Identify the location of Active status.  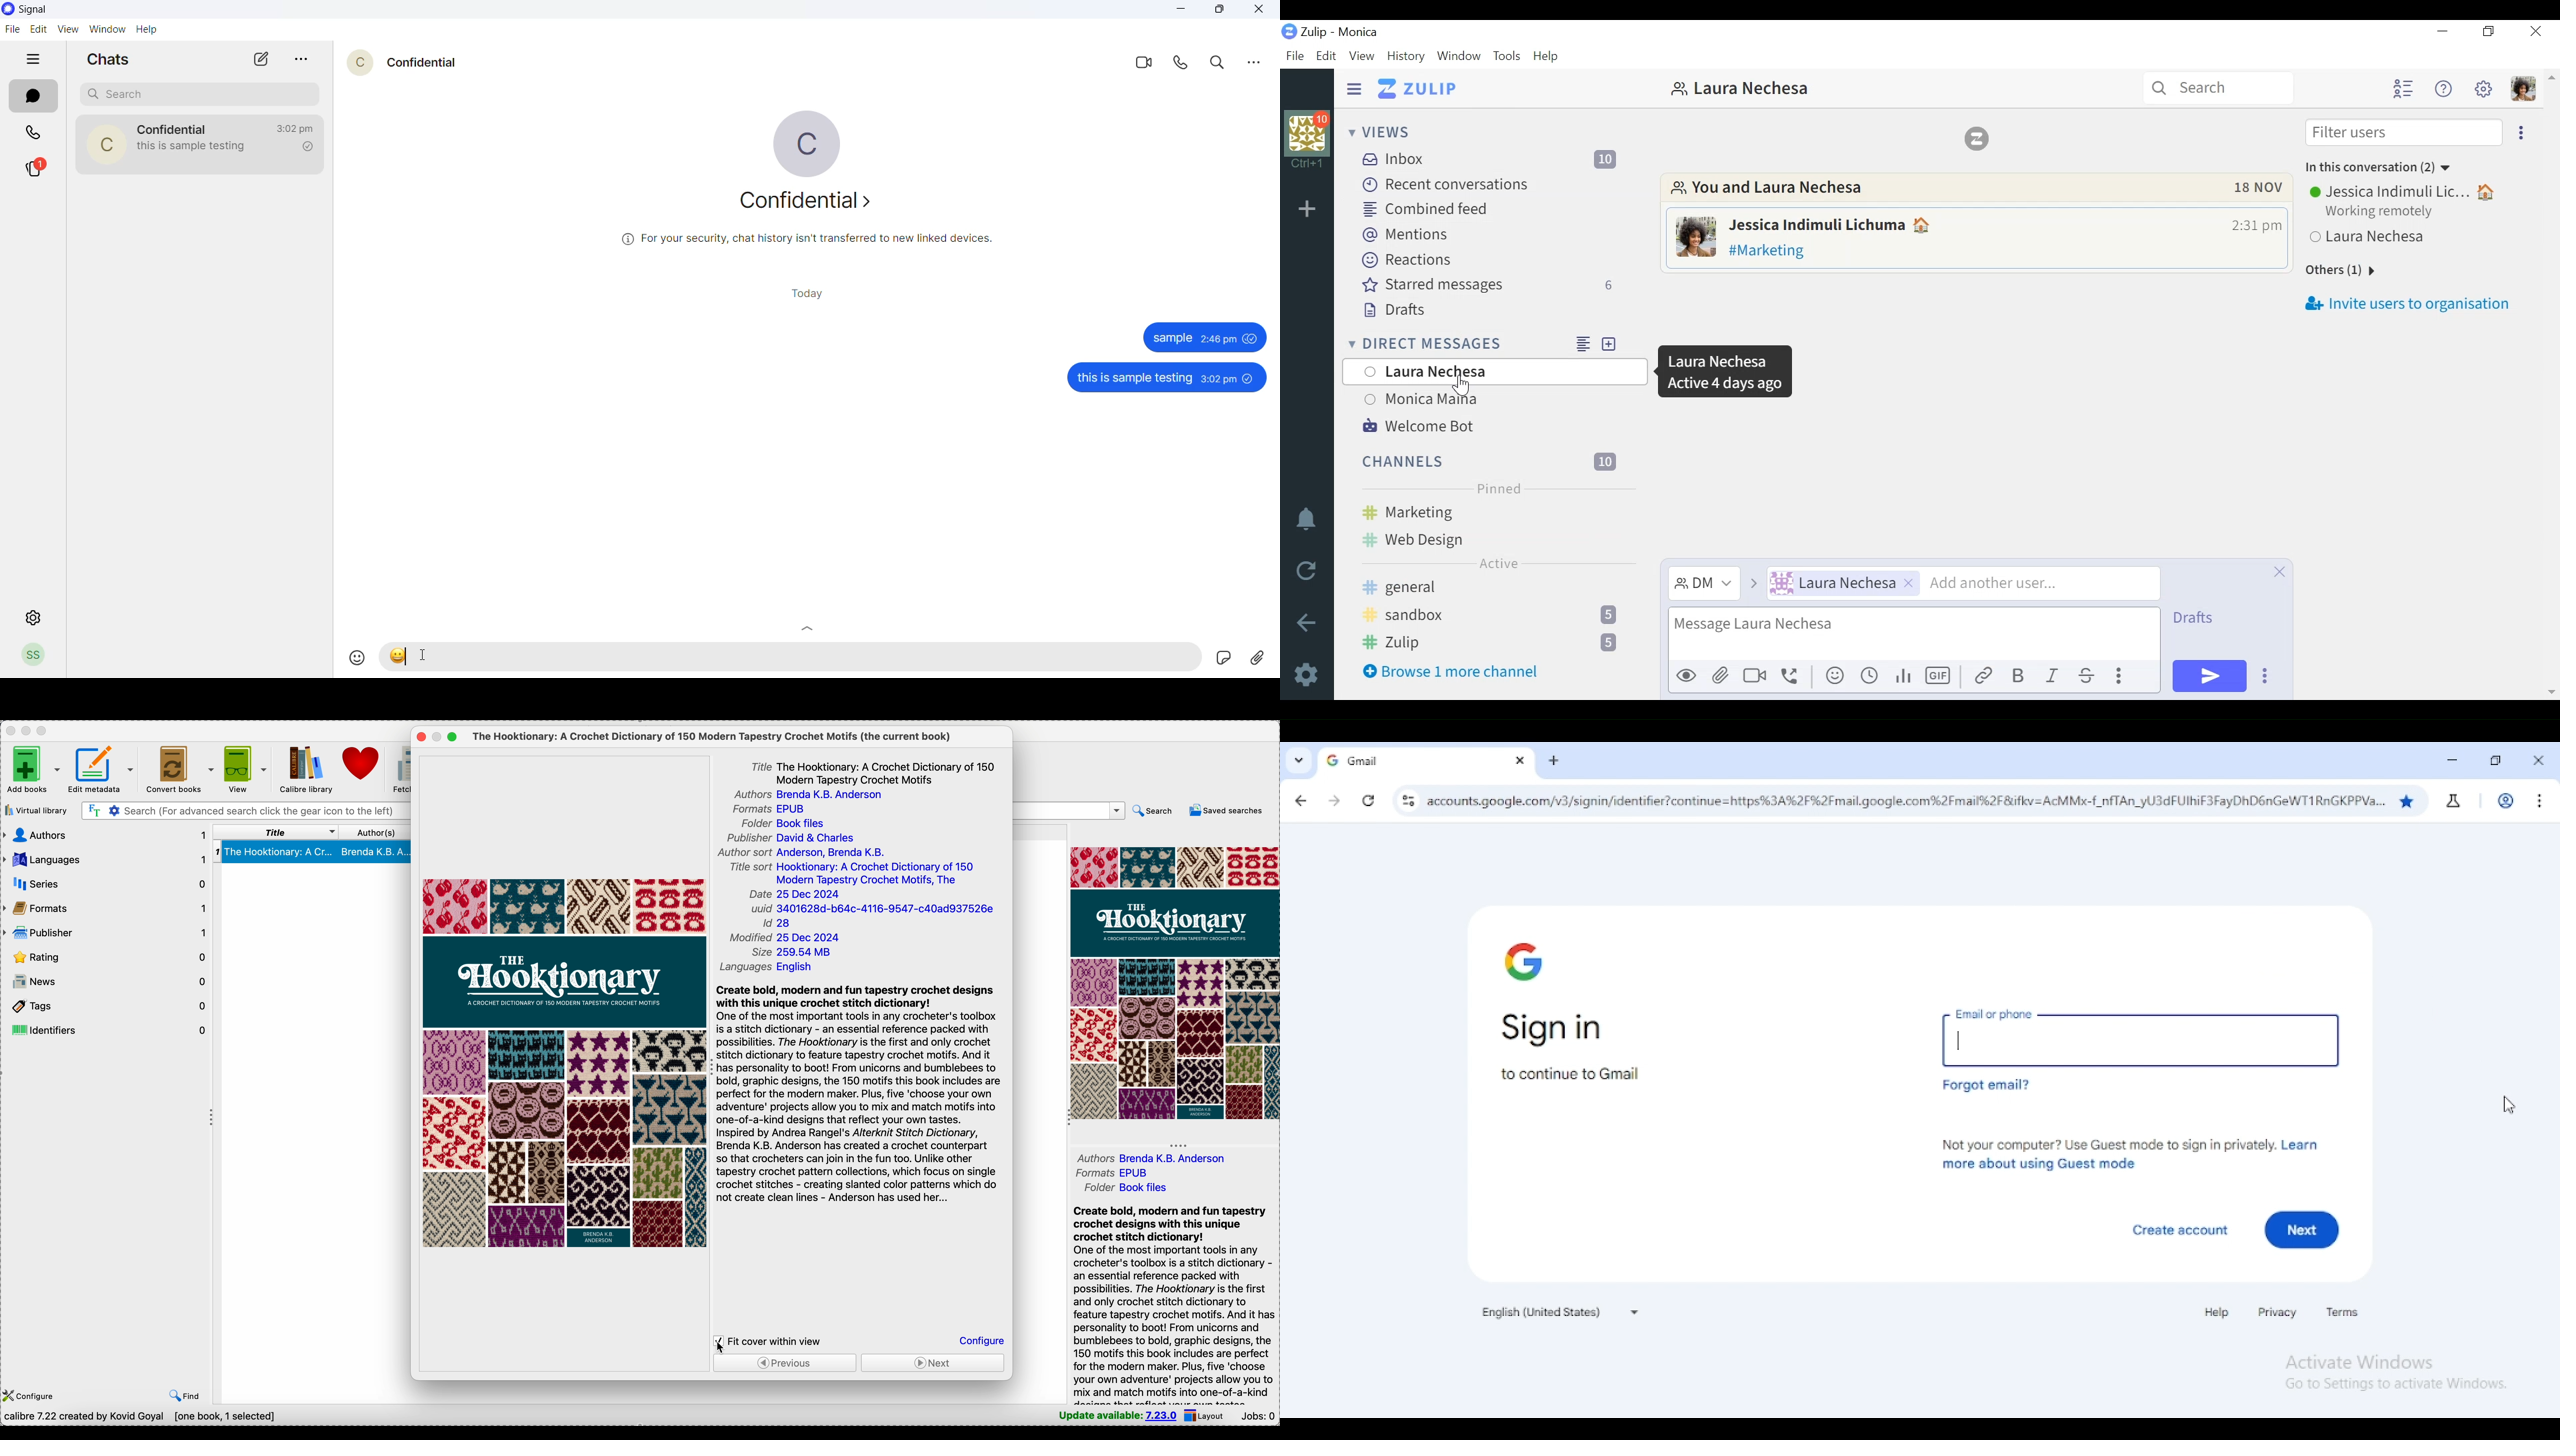
(1723, 371).